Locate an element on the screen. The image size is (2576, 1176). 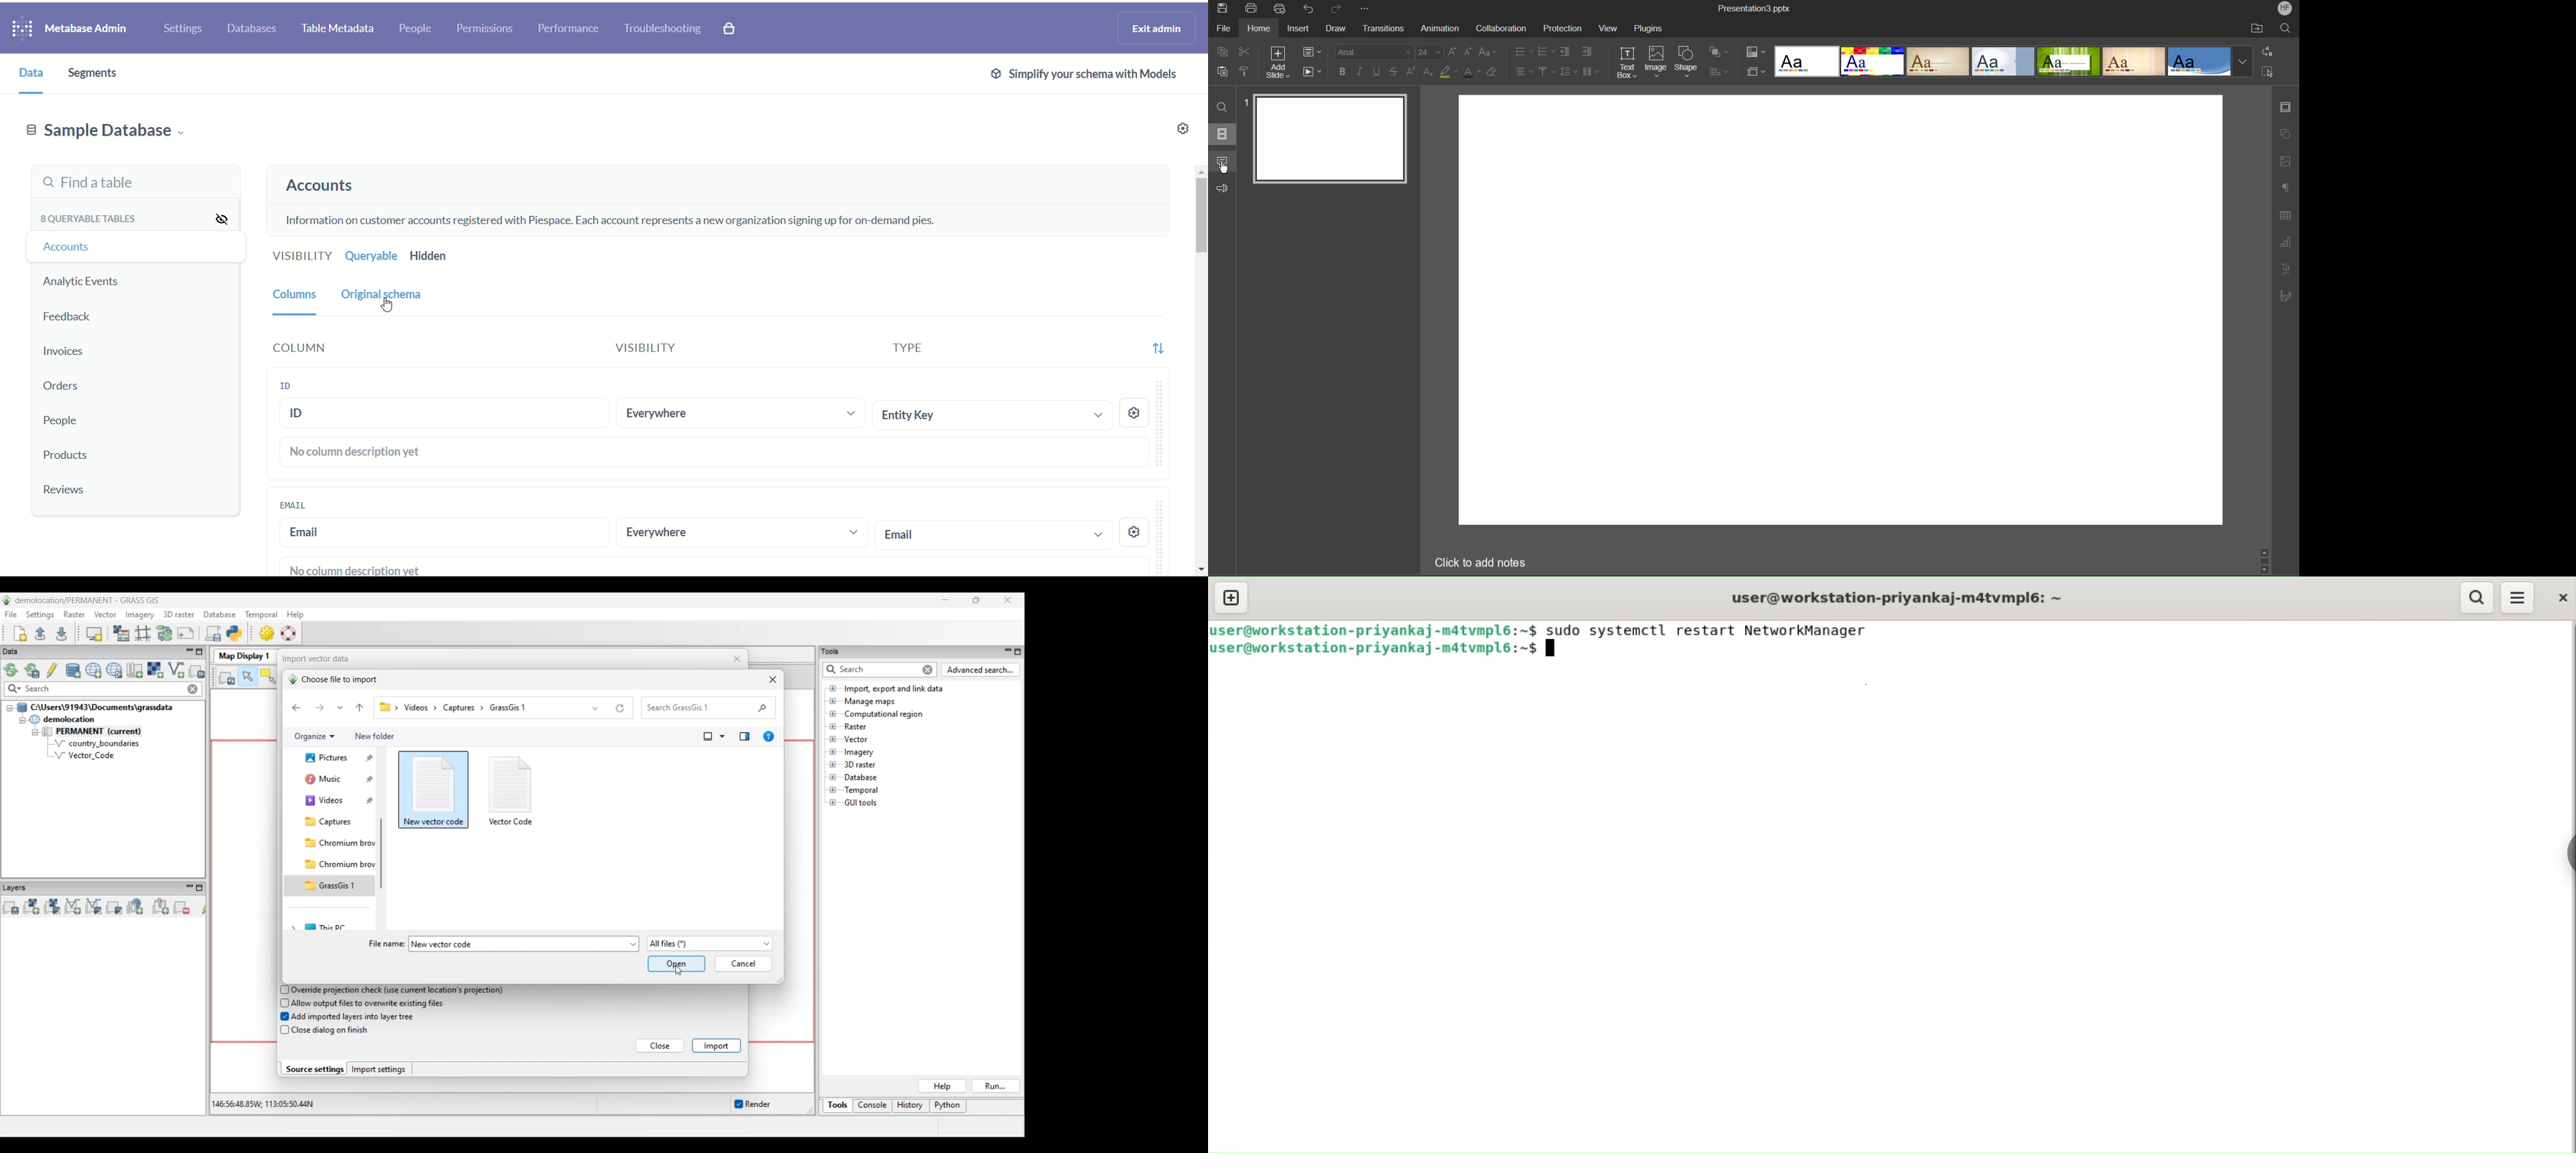
Shape is located at coordinates (1689, 62).